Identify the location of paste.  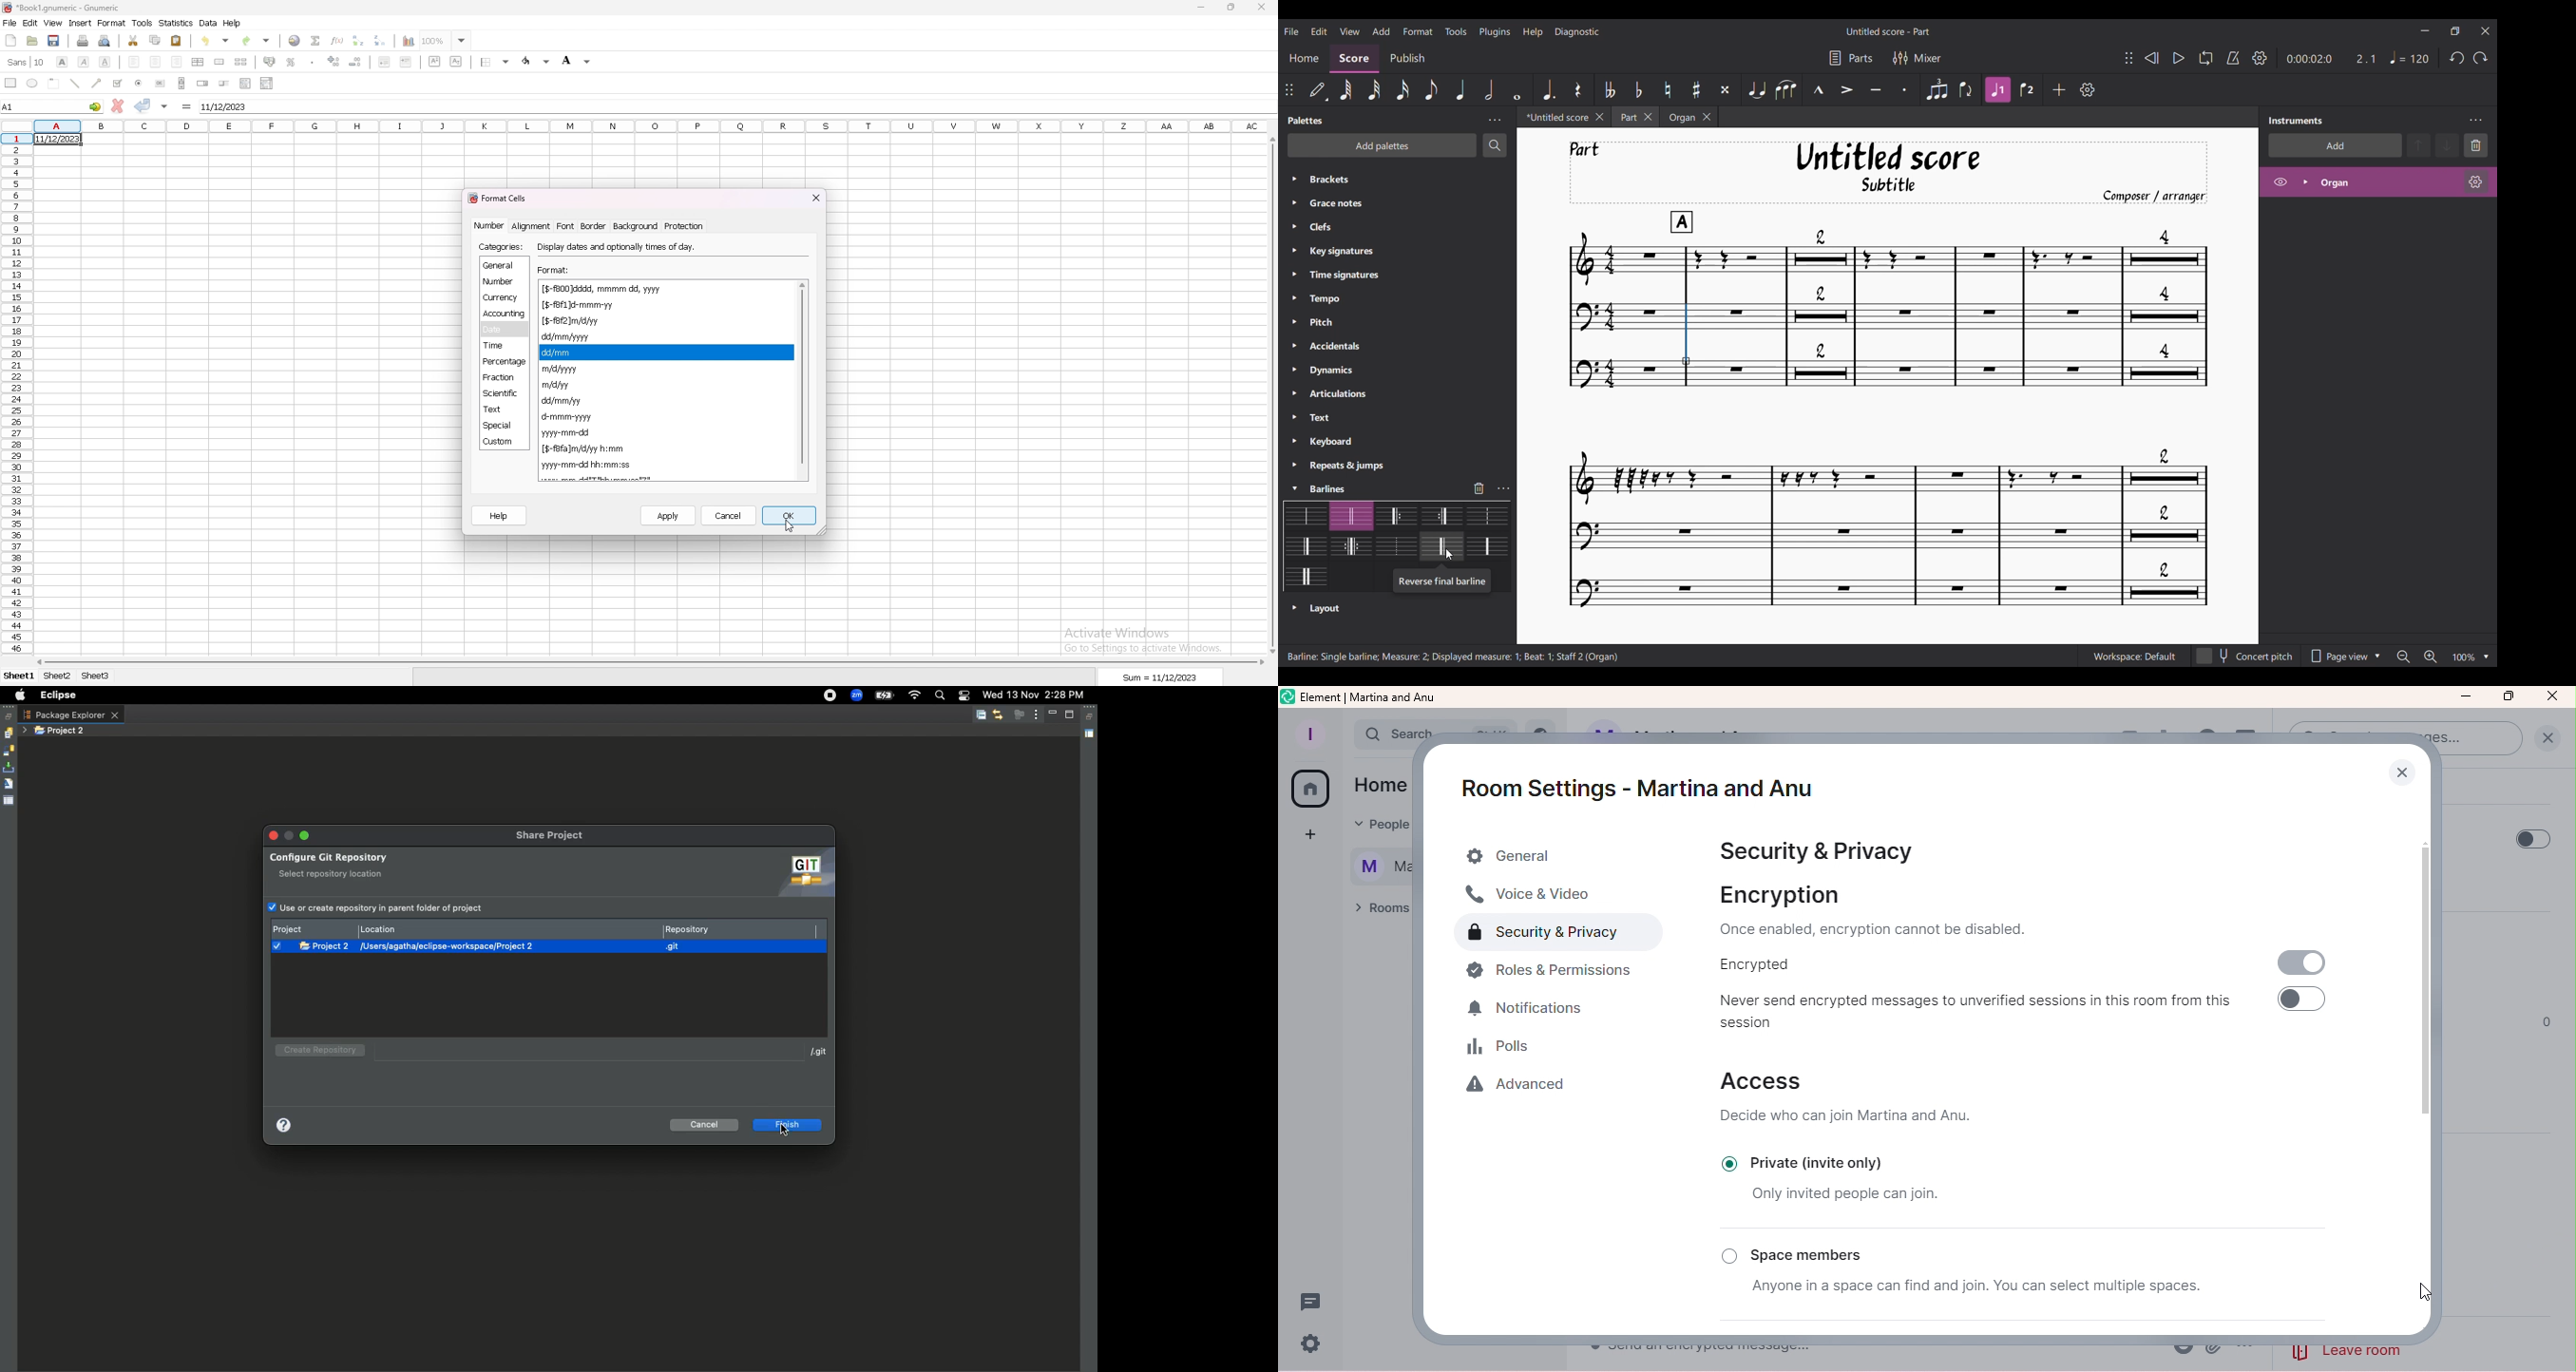
(175, 41).